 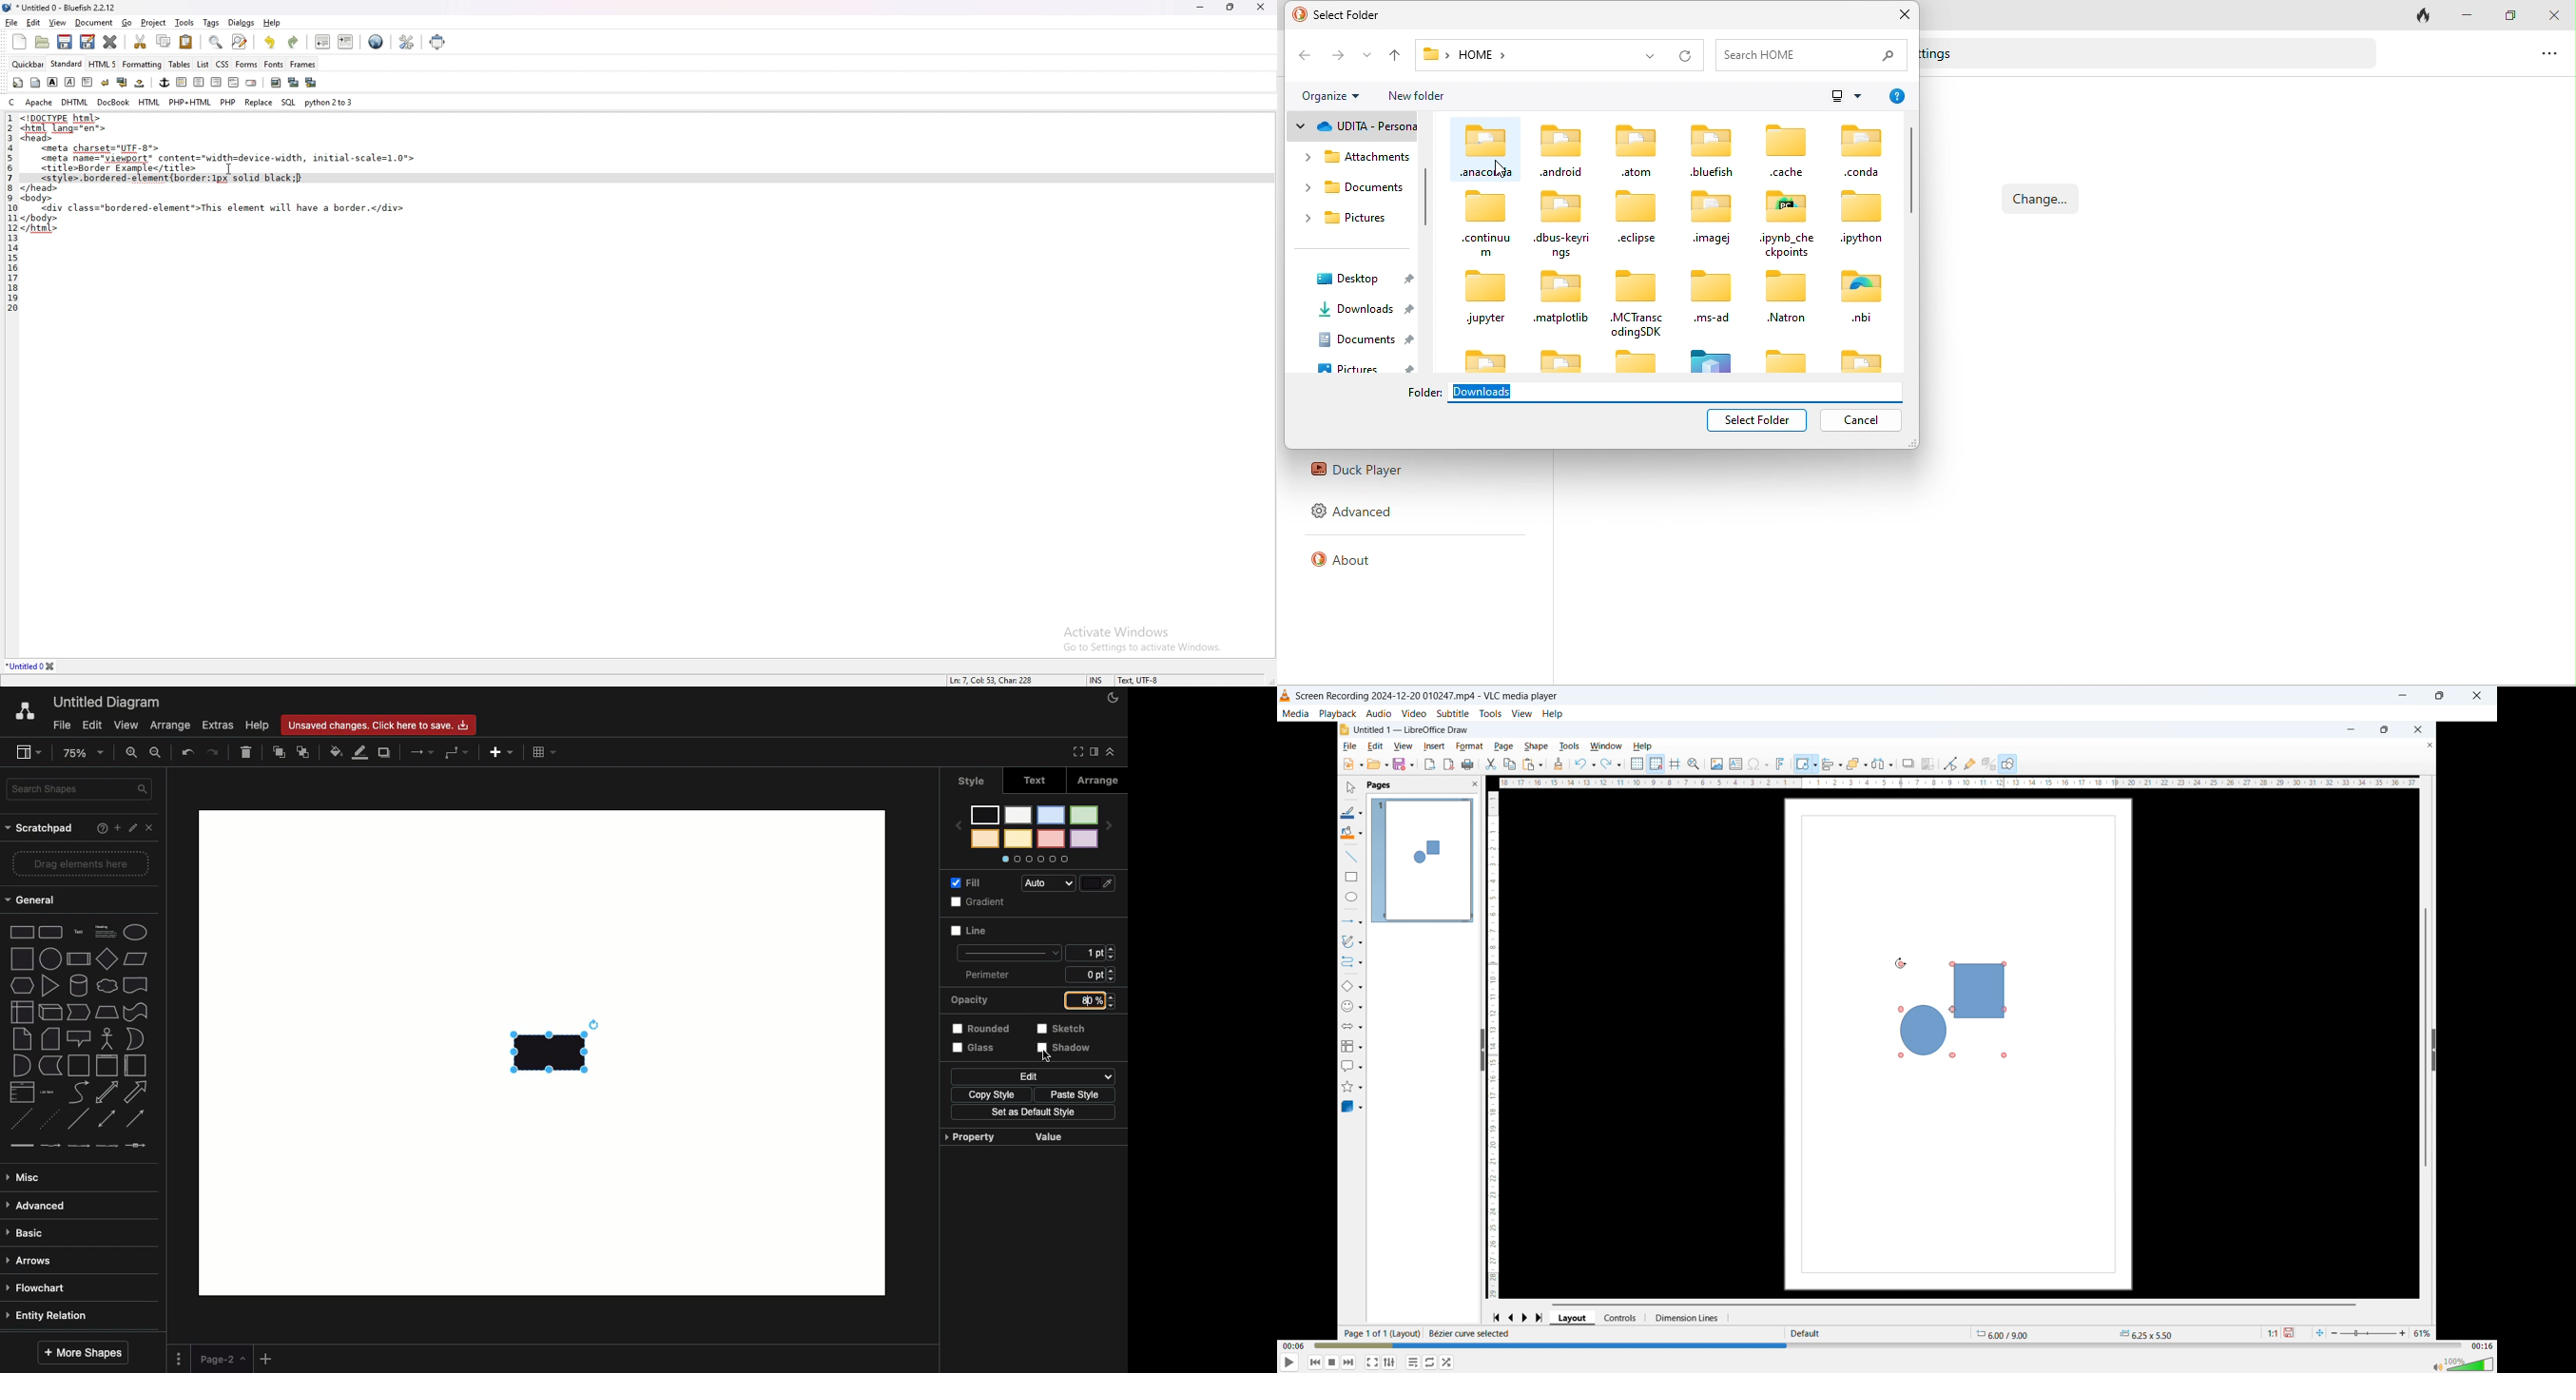 What do you see at coordinates (988, 1093) in the screenshot?
I see `Copy style` at bounding box center [988, 1093].